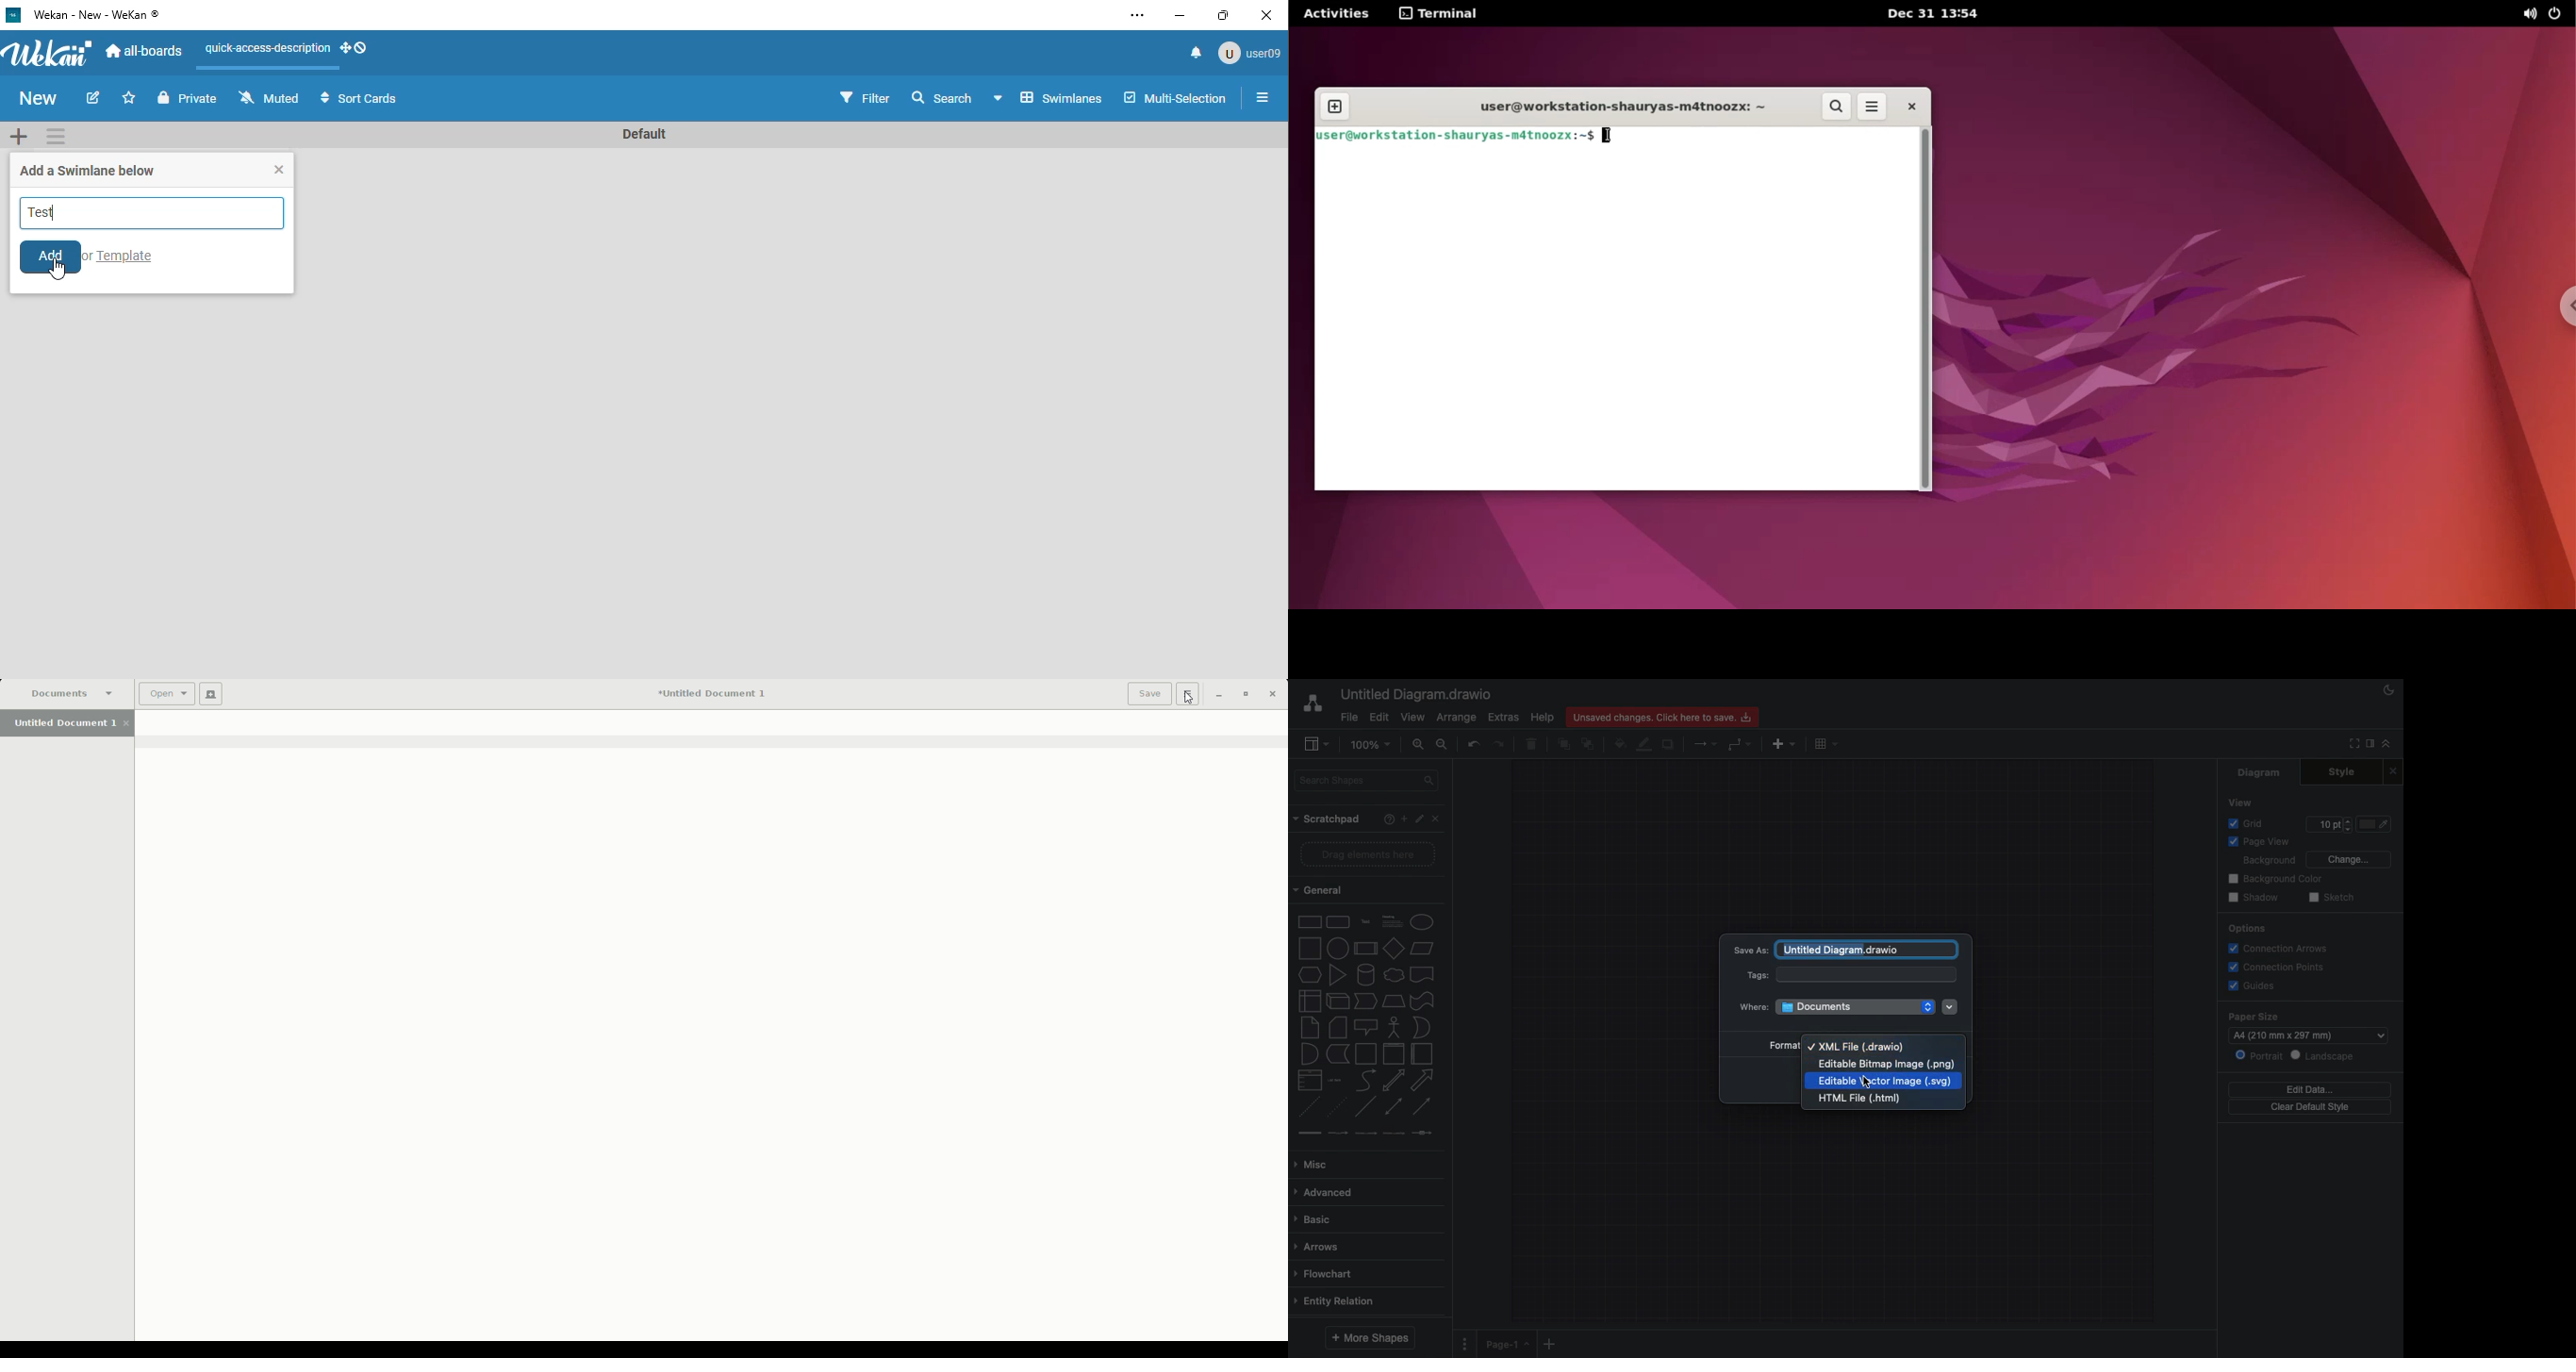 The width and height of the screenshot is (2576, 1372). What do you see at coordinates (1836, 1007) in the screenshot?
I see `Where` at bounding box center [1836, 1007].